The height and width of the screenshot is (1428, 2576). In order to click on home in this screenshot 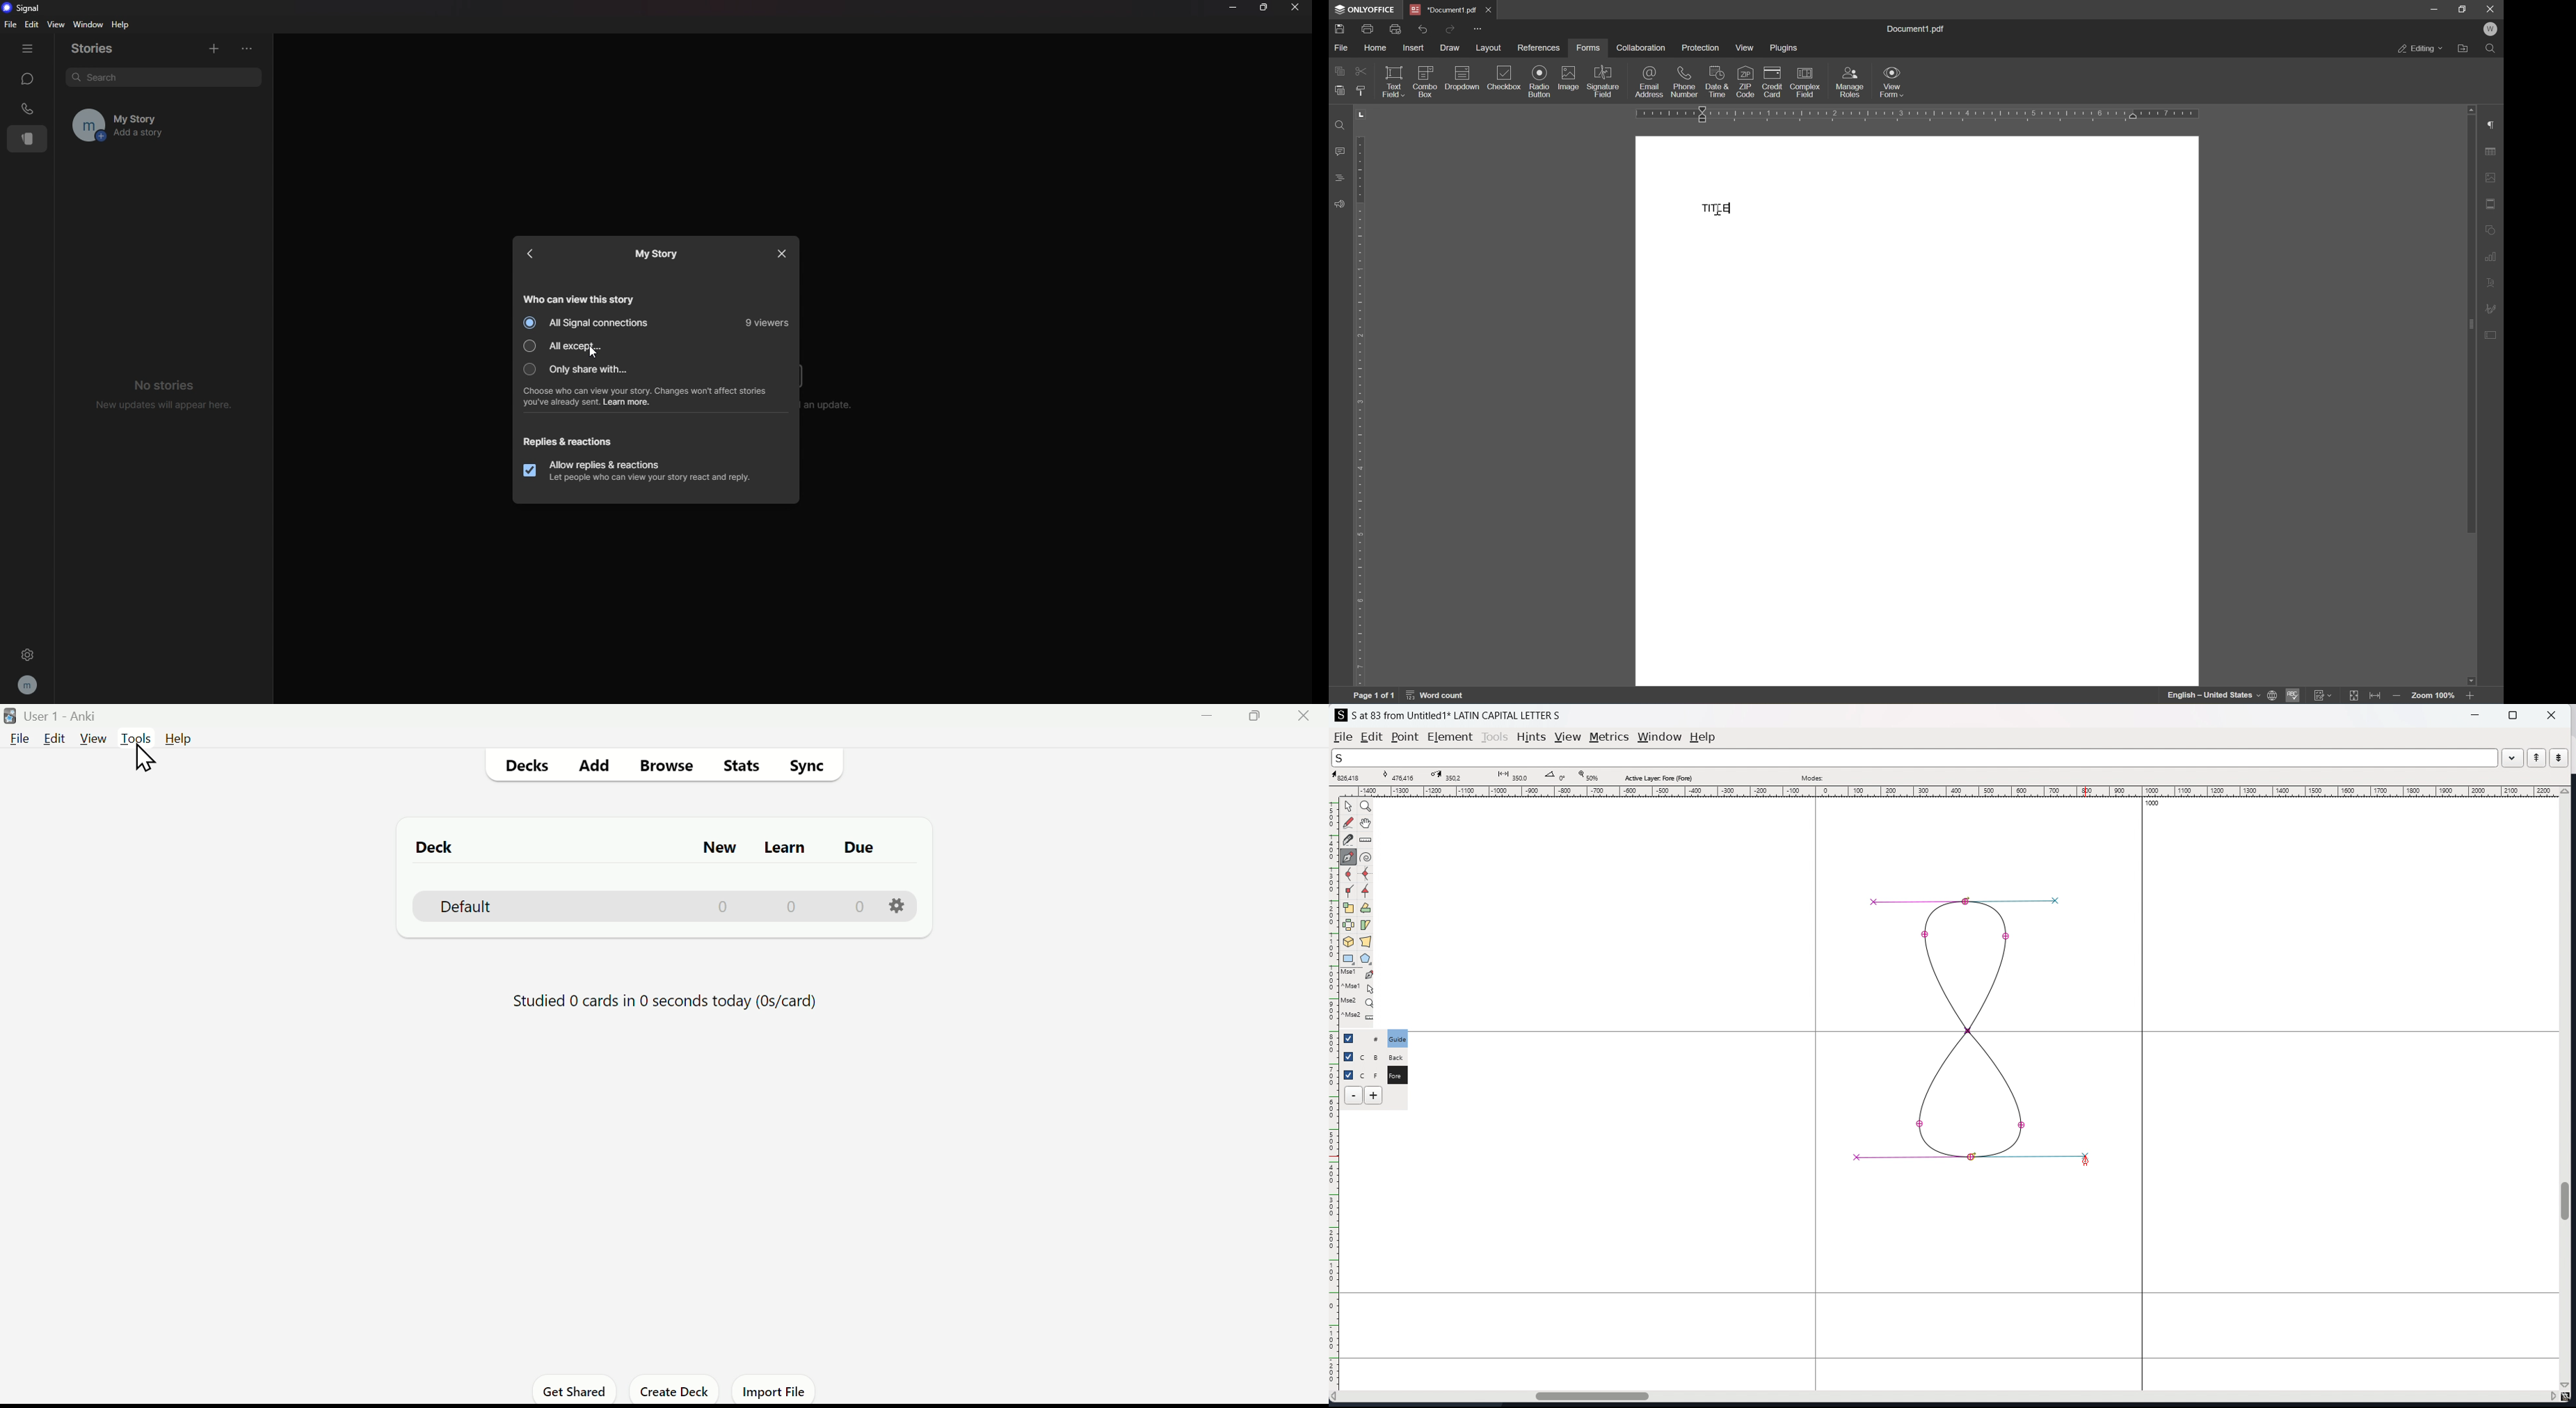, I will do `click(1377, 46)`.